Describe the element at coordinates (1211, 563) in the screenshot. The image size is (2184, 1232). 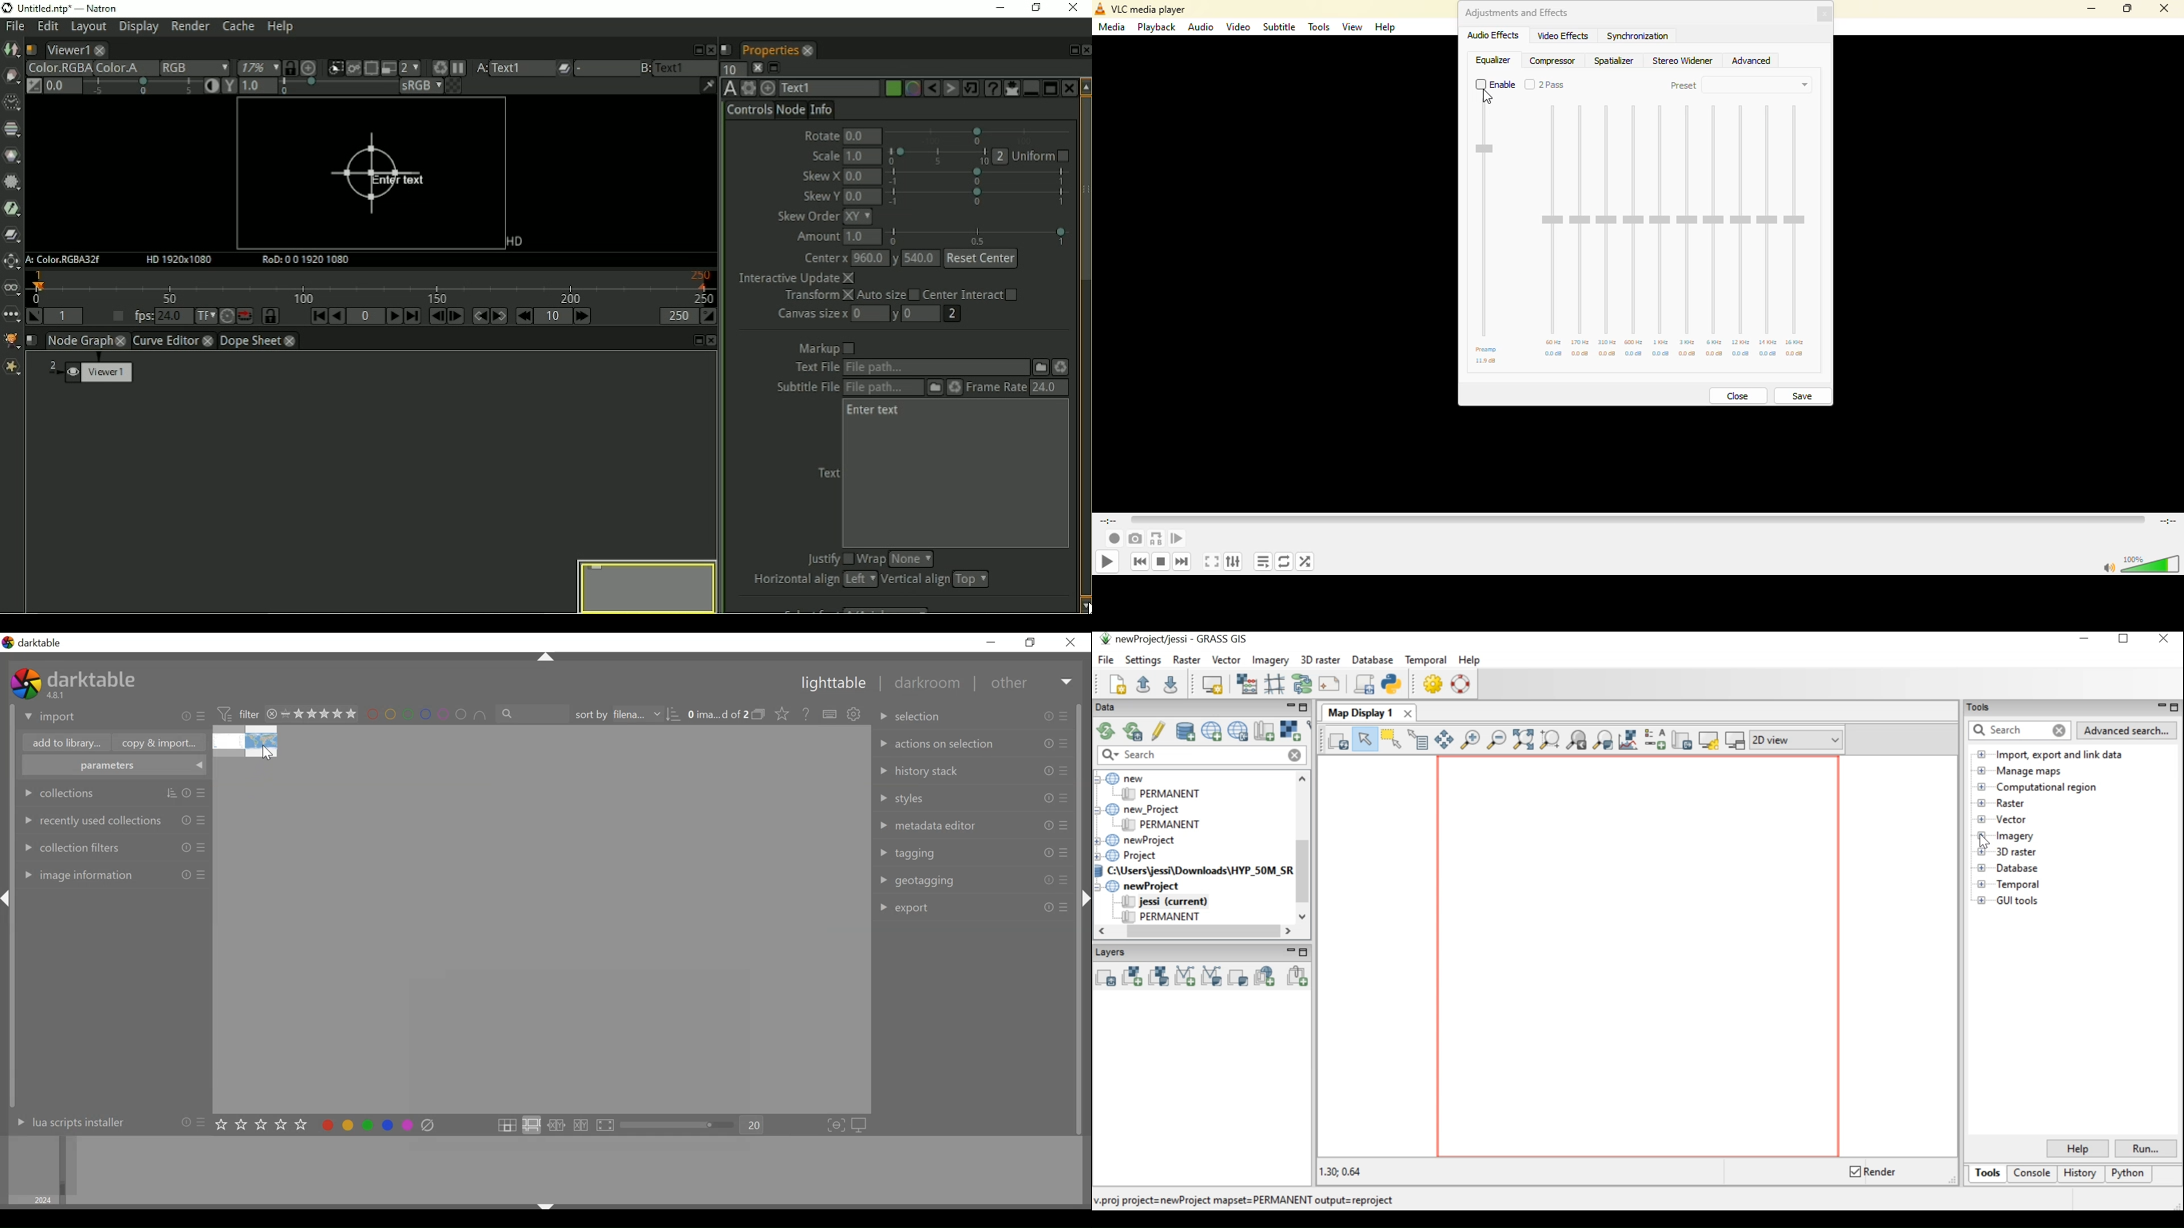
I see `toggle the video in fullscreen` at that location.